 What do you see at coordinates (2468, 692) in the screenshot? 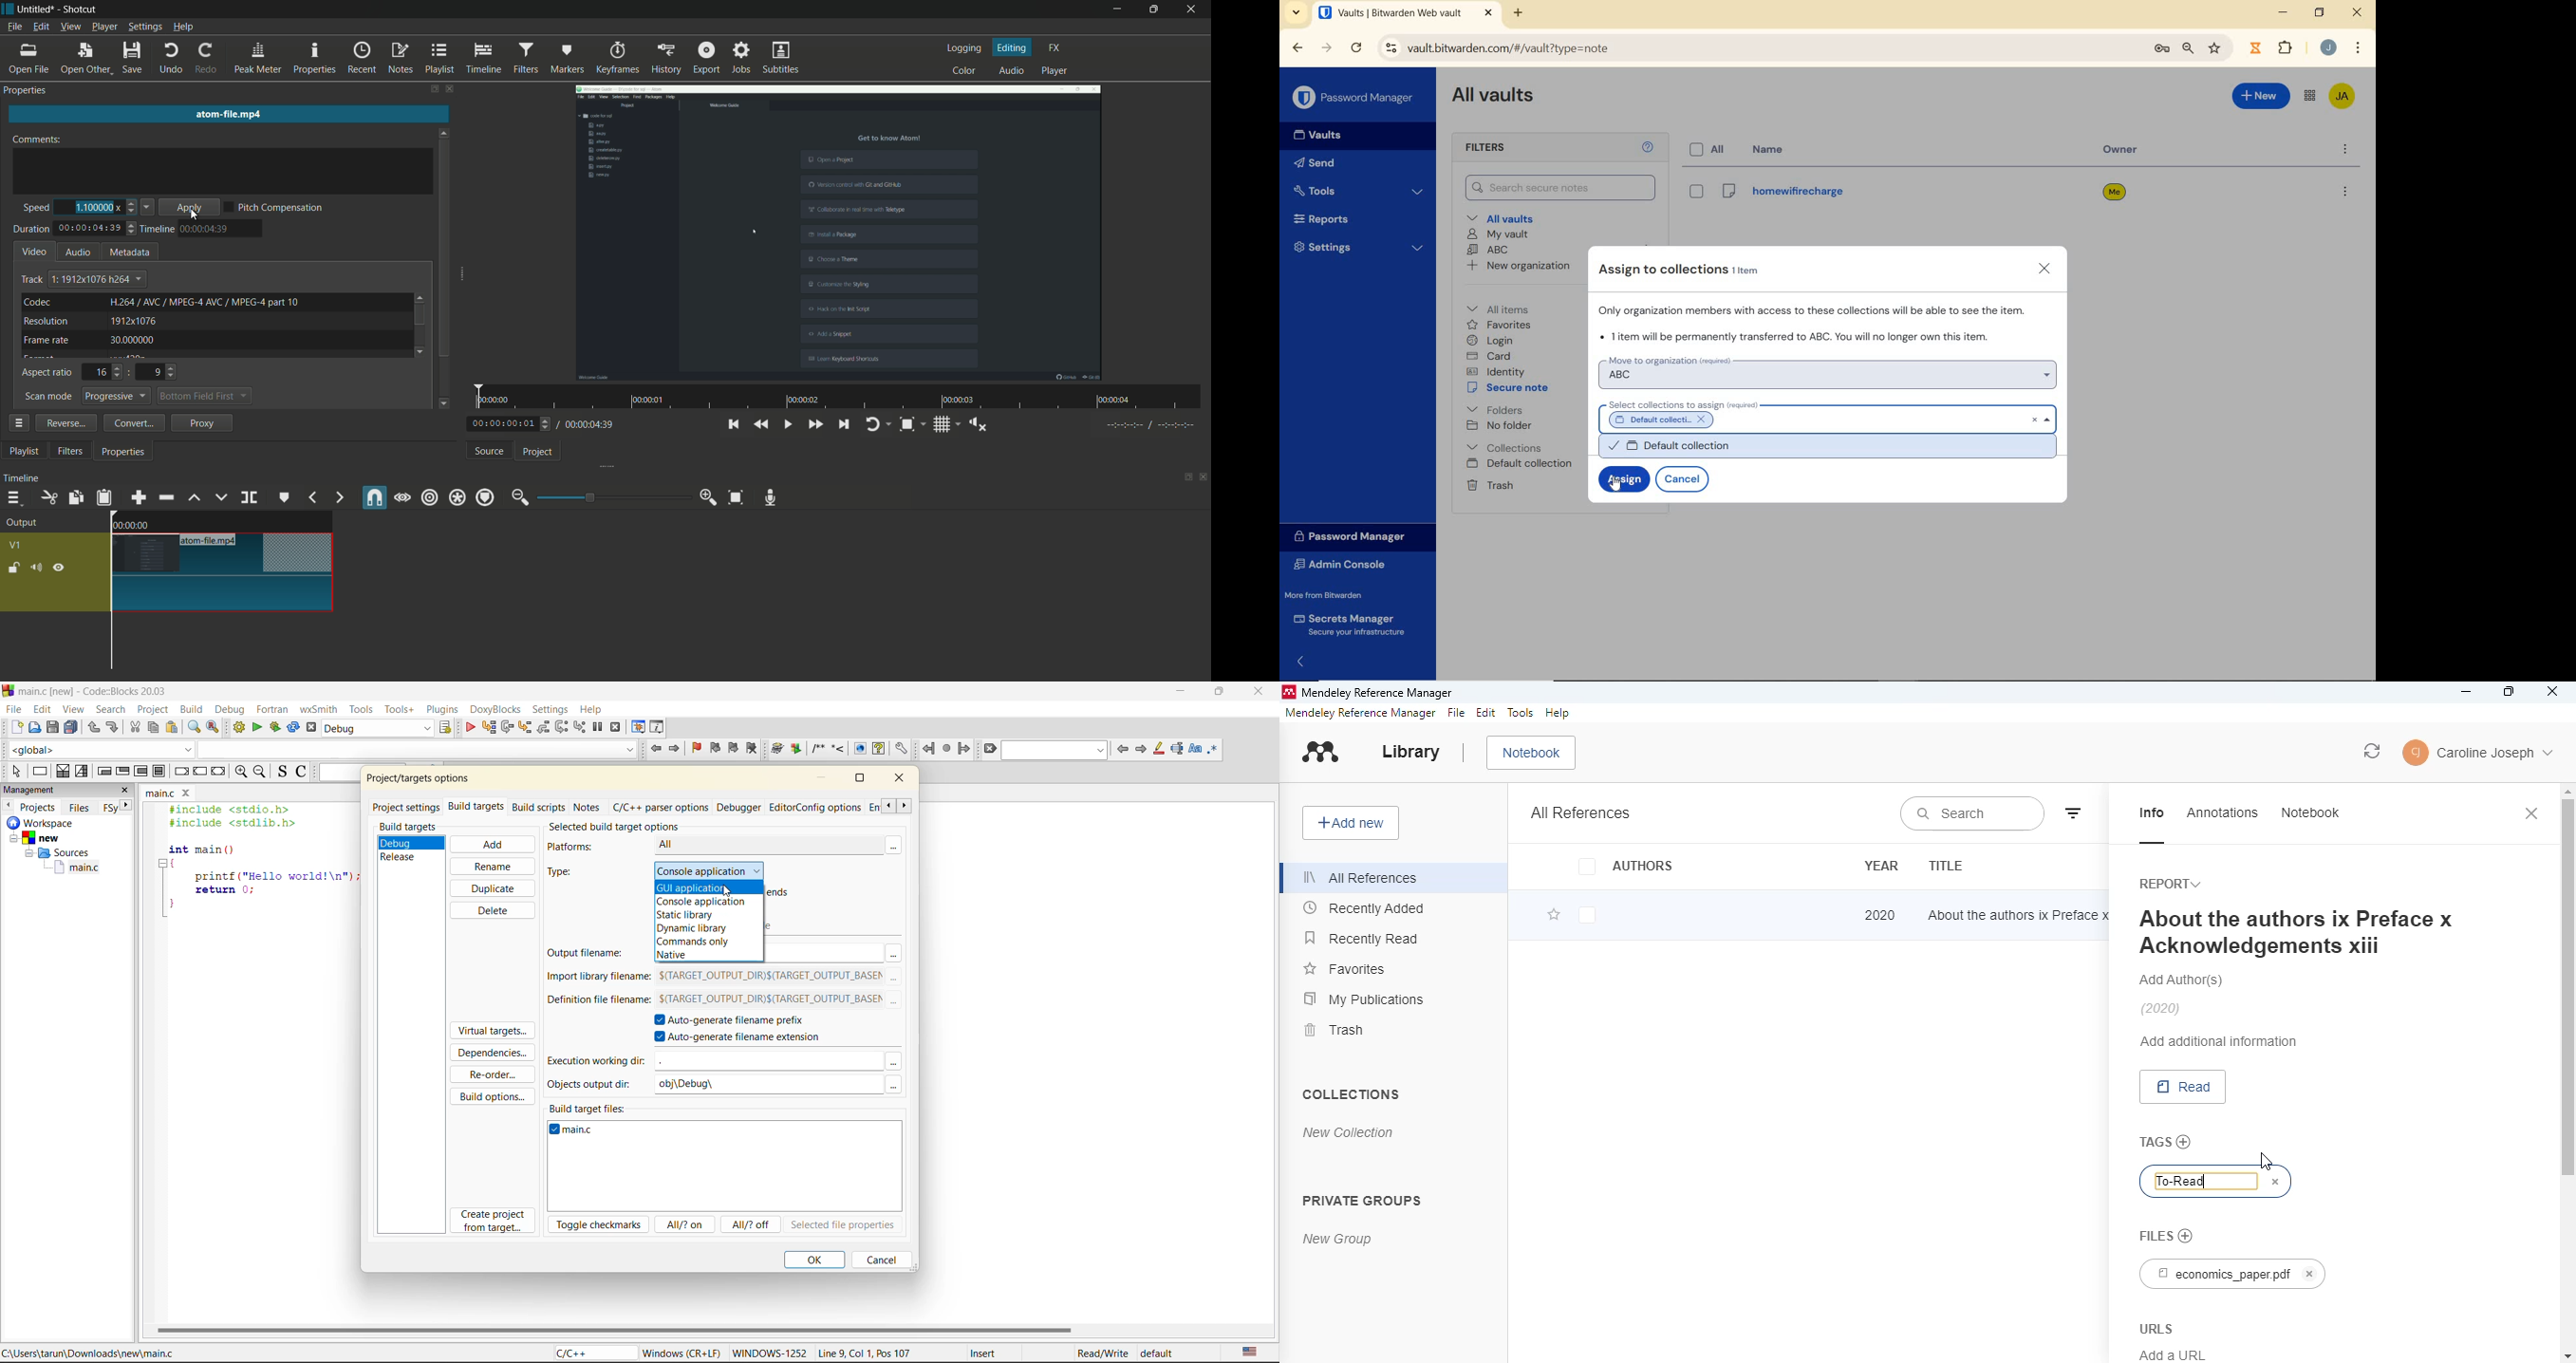
I see `minimize` at bounding box center [2468, 692].